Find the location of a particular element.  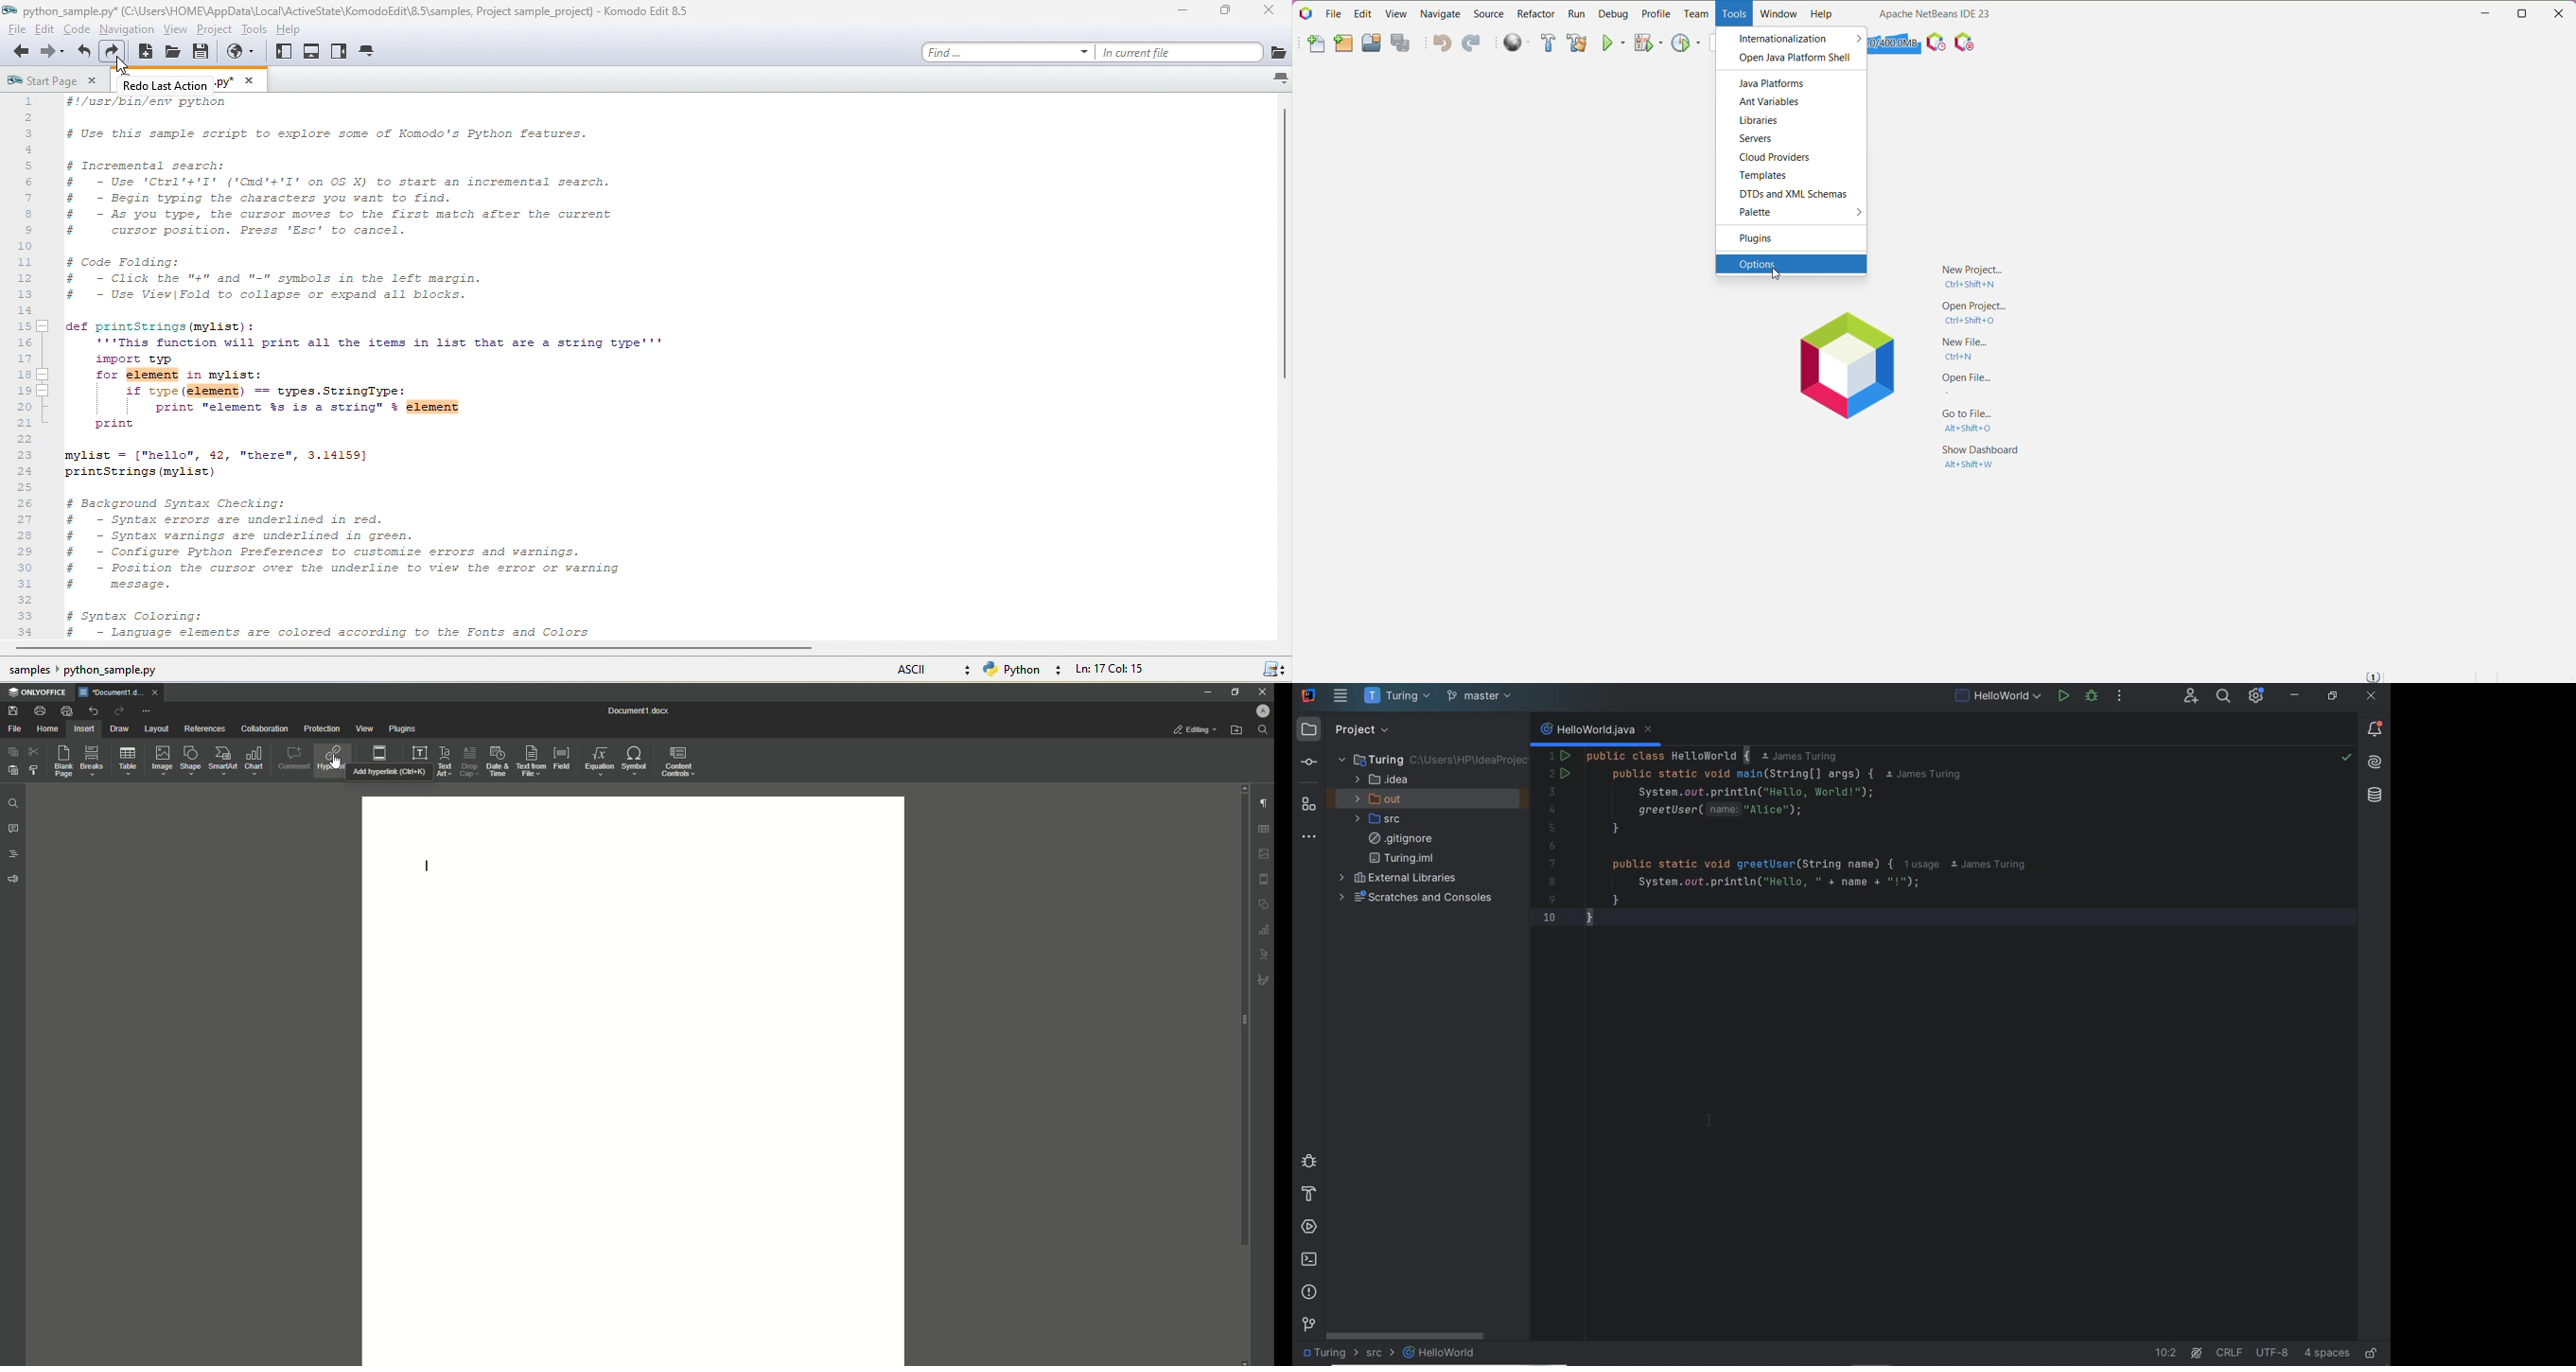

Home is located at coordinates (49, 729).